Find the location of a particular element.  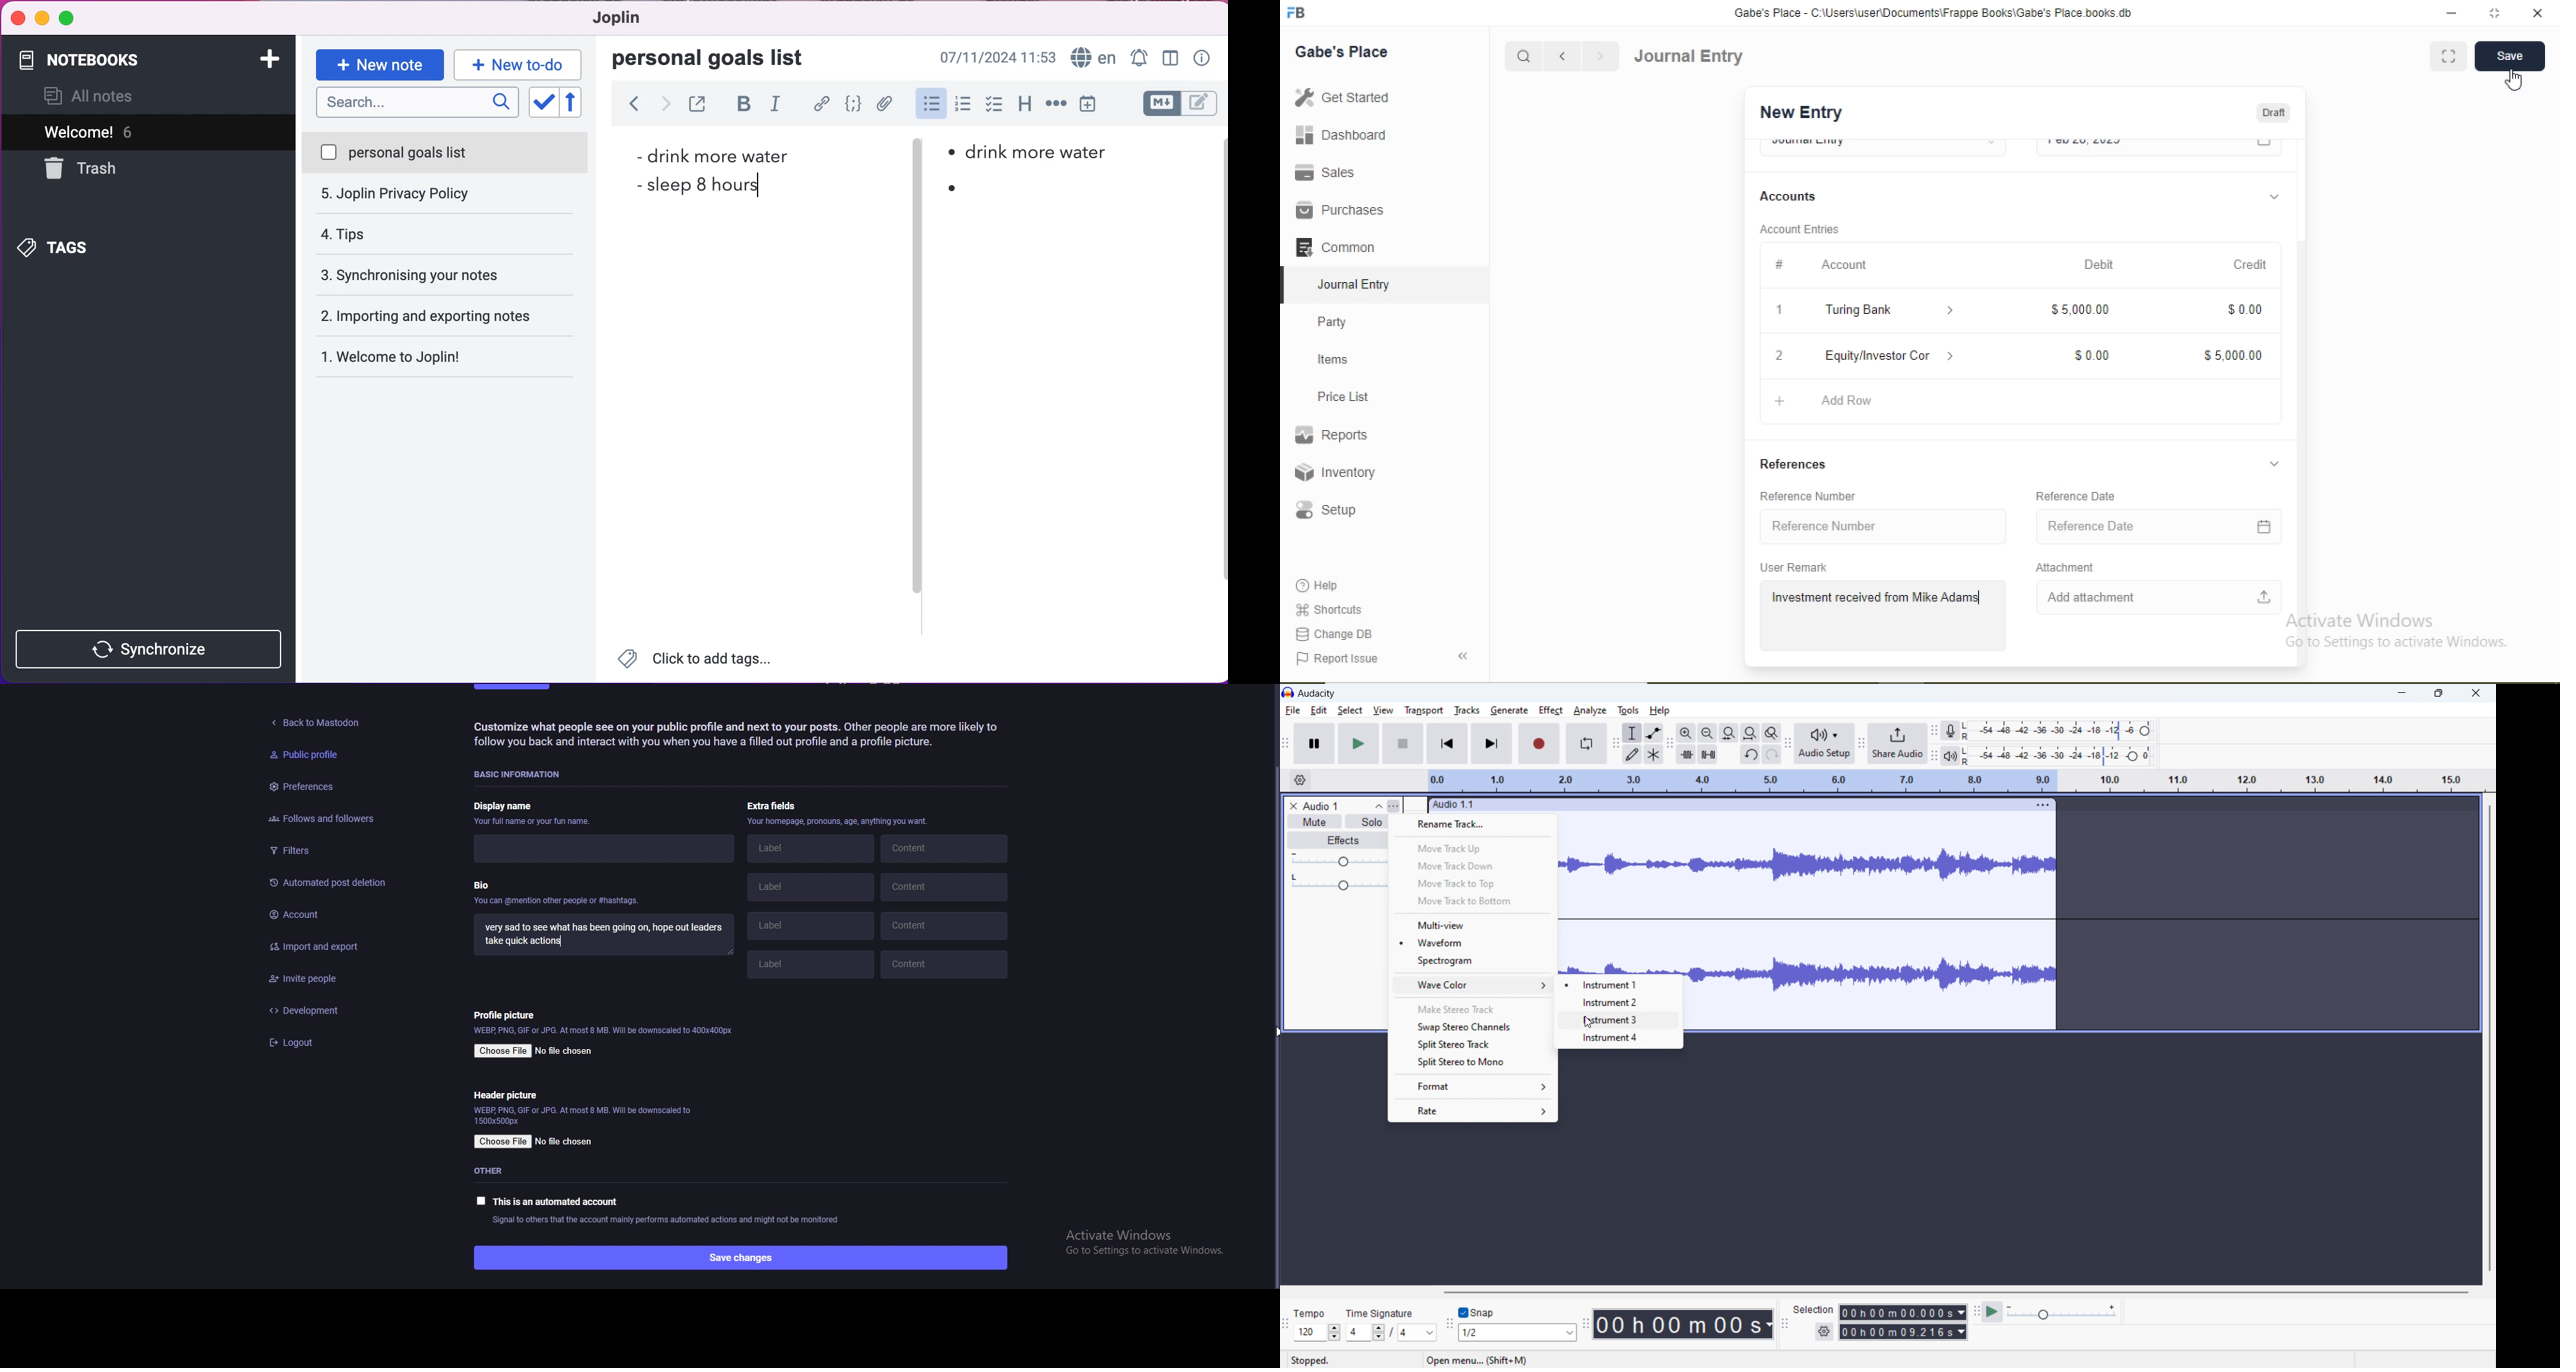

Logo is located at coordinates (1297, 13).